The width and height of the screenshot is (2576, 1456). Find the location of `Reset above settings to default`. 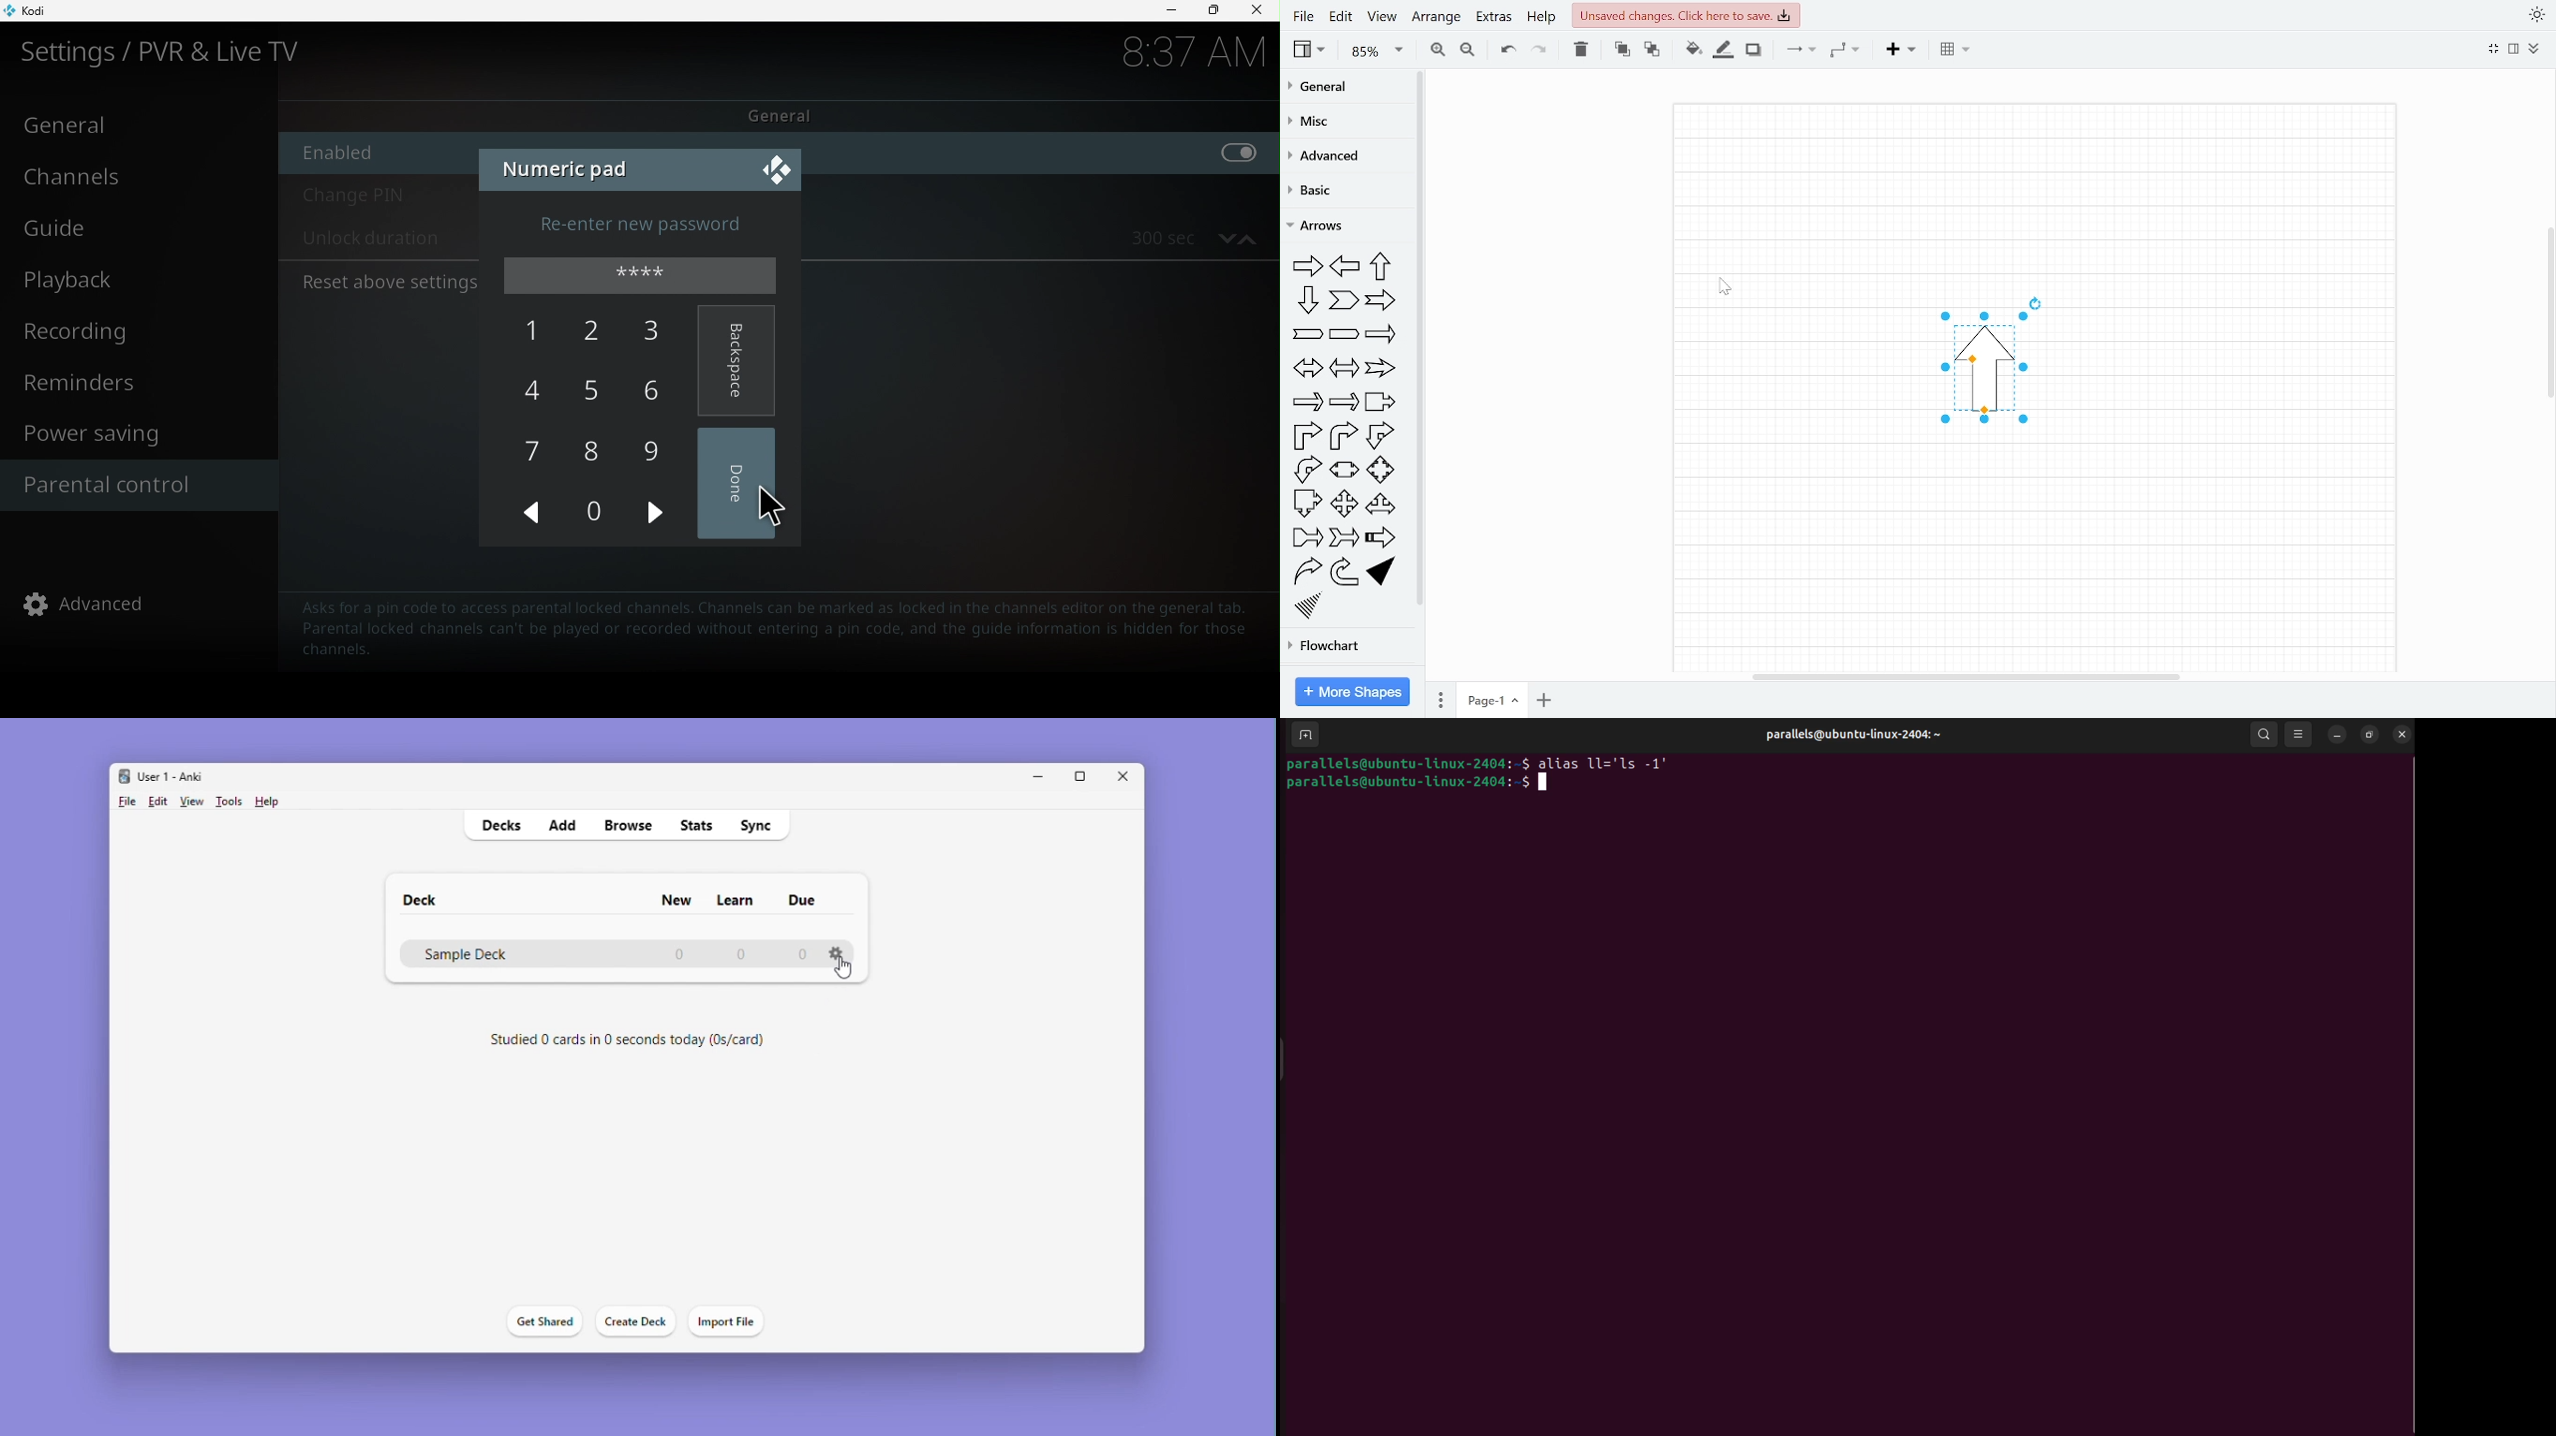

Reset above settings to default is located at coordinates (388, 283).